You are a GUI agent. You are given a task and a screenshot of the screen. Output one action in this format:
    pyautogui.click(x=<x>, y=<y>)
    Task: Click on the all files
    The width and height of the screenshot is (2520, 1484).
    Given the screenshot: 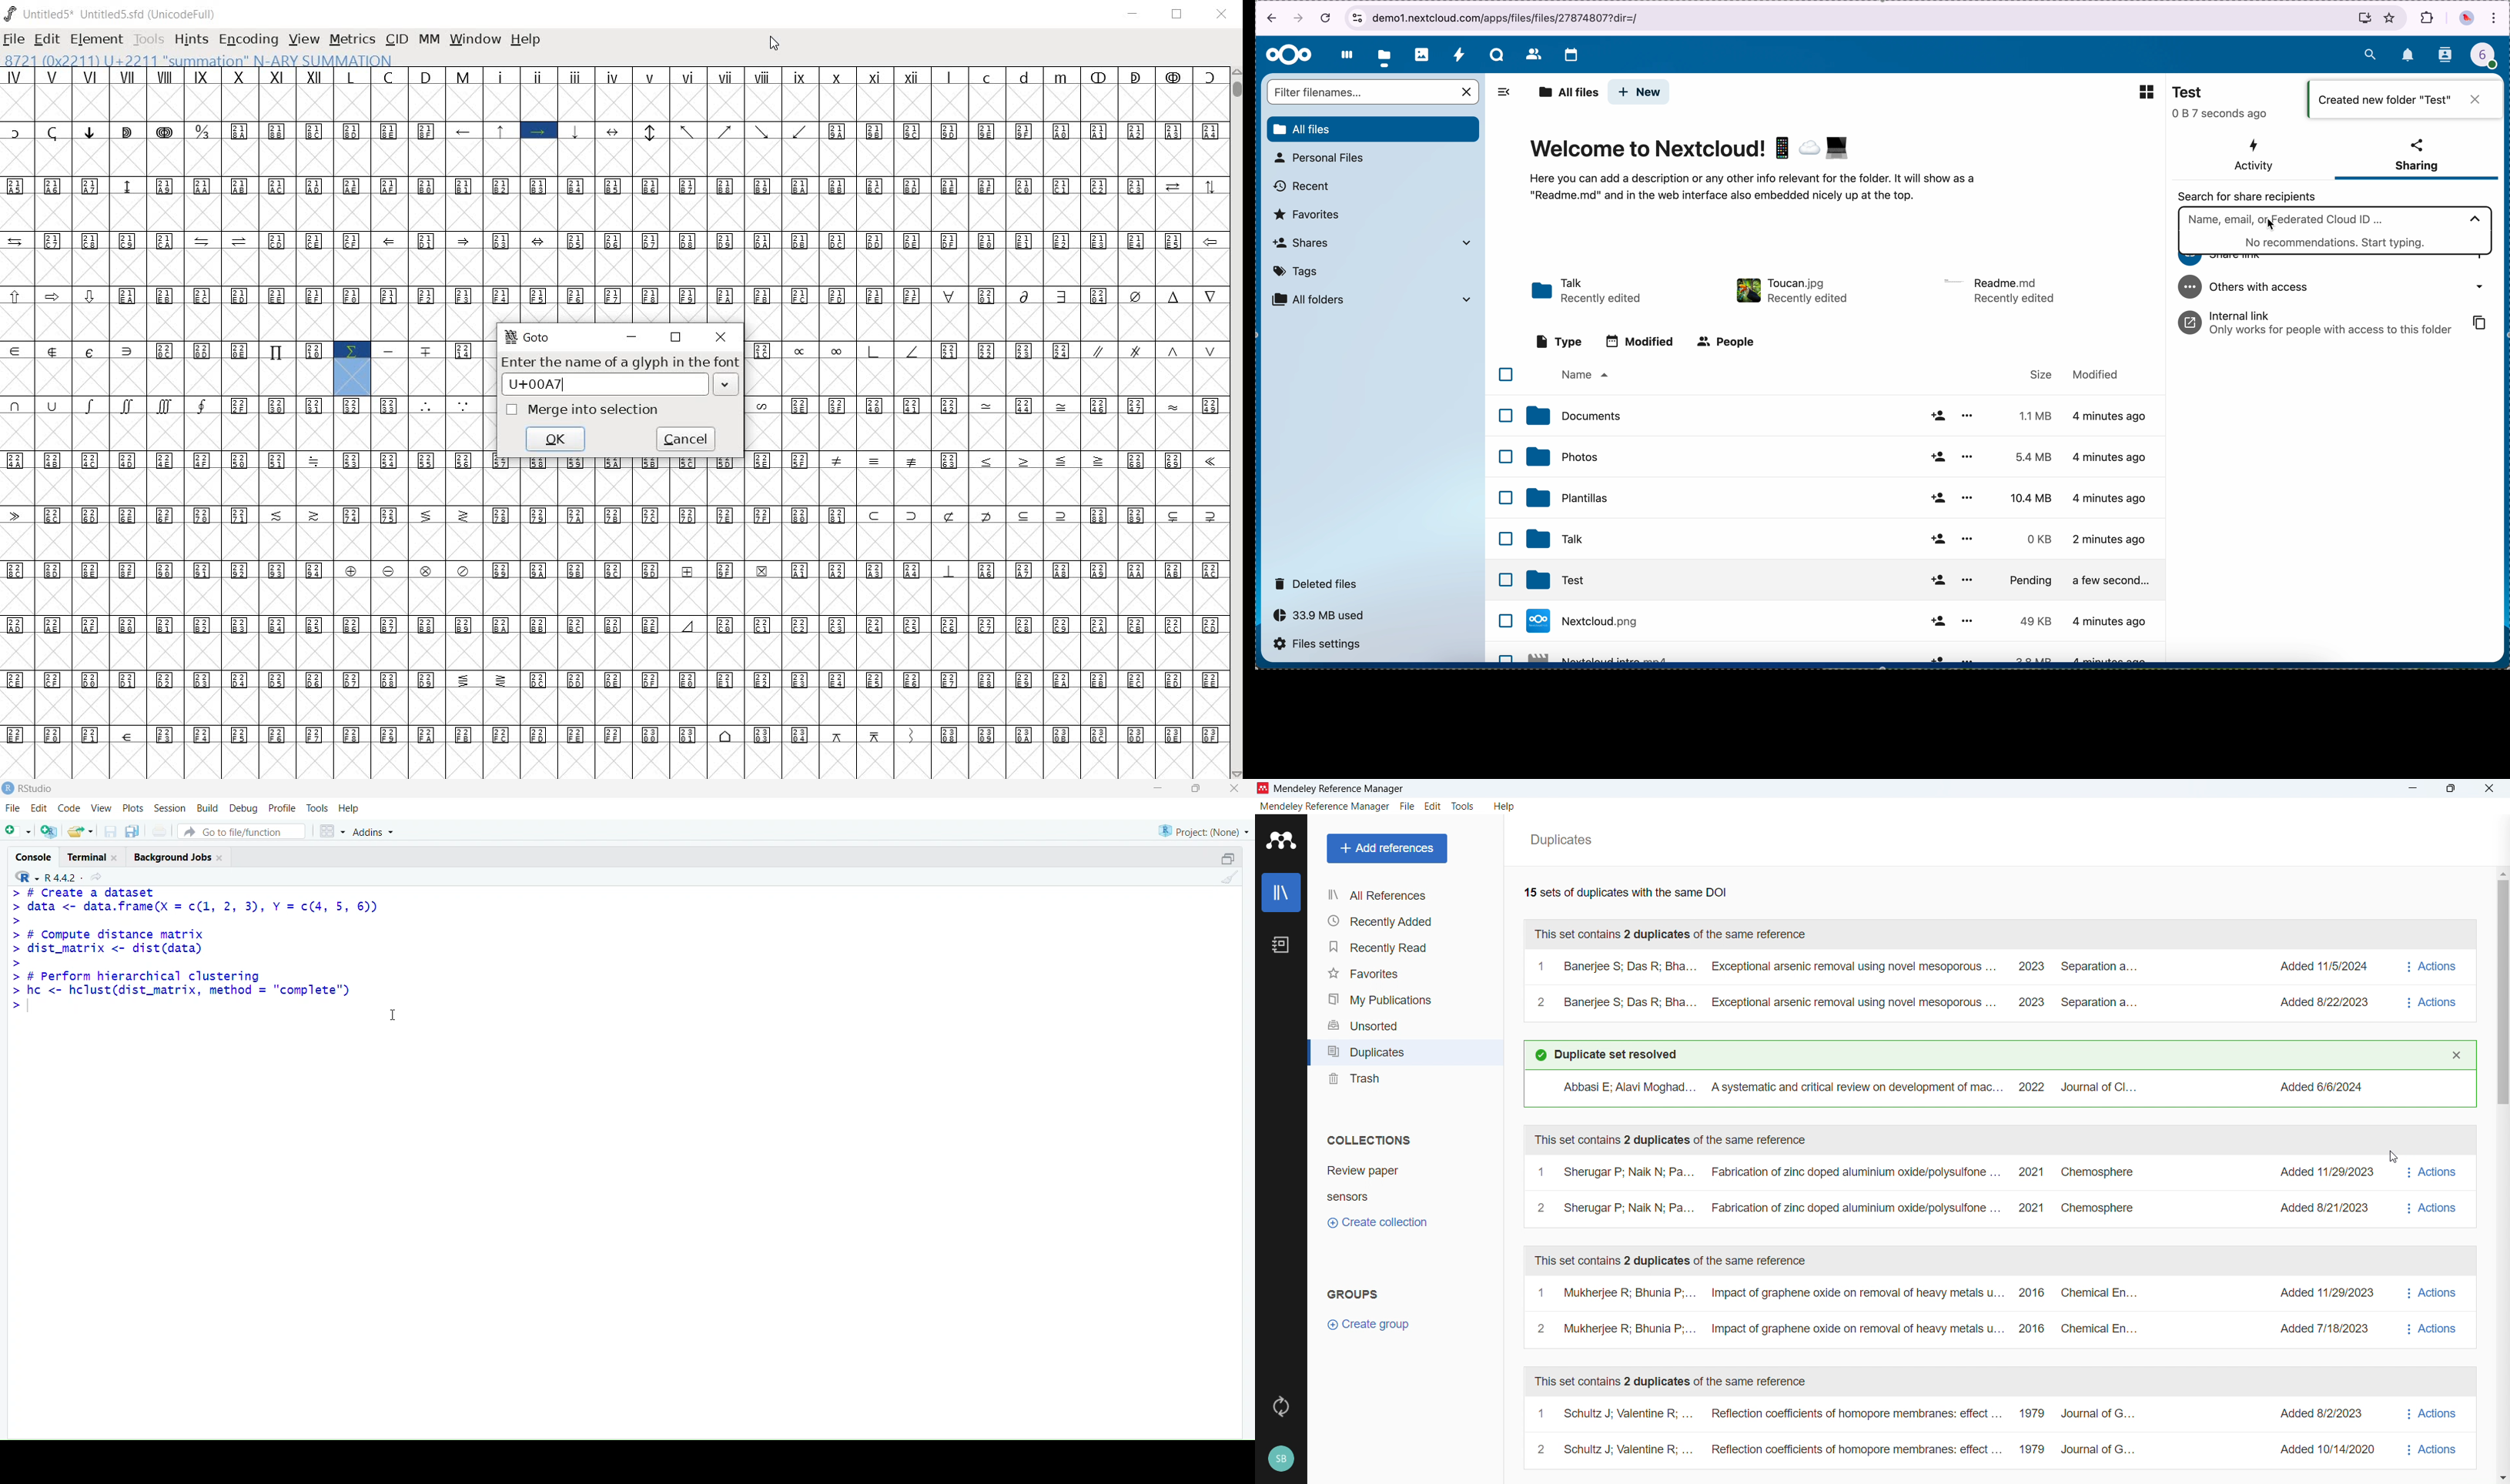 What is the action you would take?
    pyautogui.click(x=1568, y=93)
    